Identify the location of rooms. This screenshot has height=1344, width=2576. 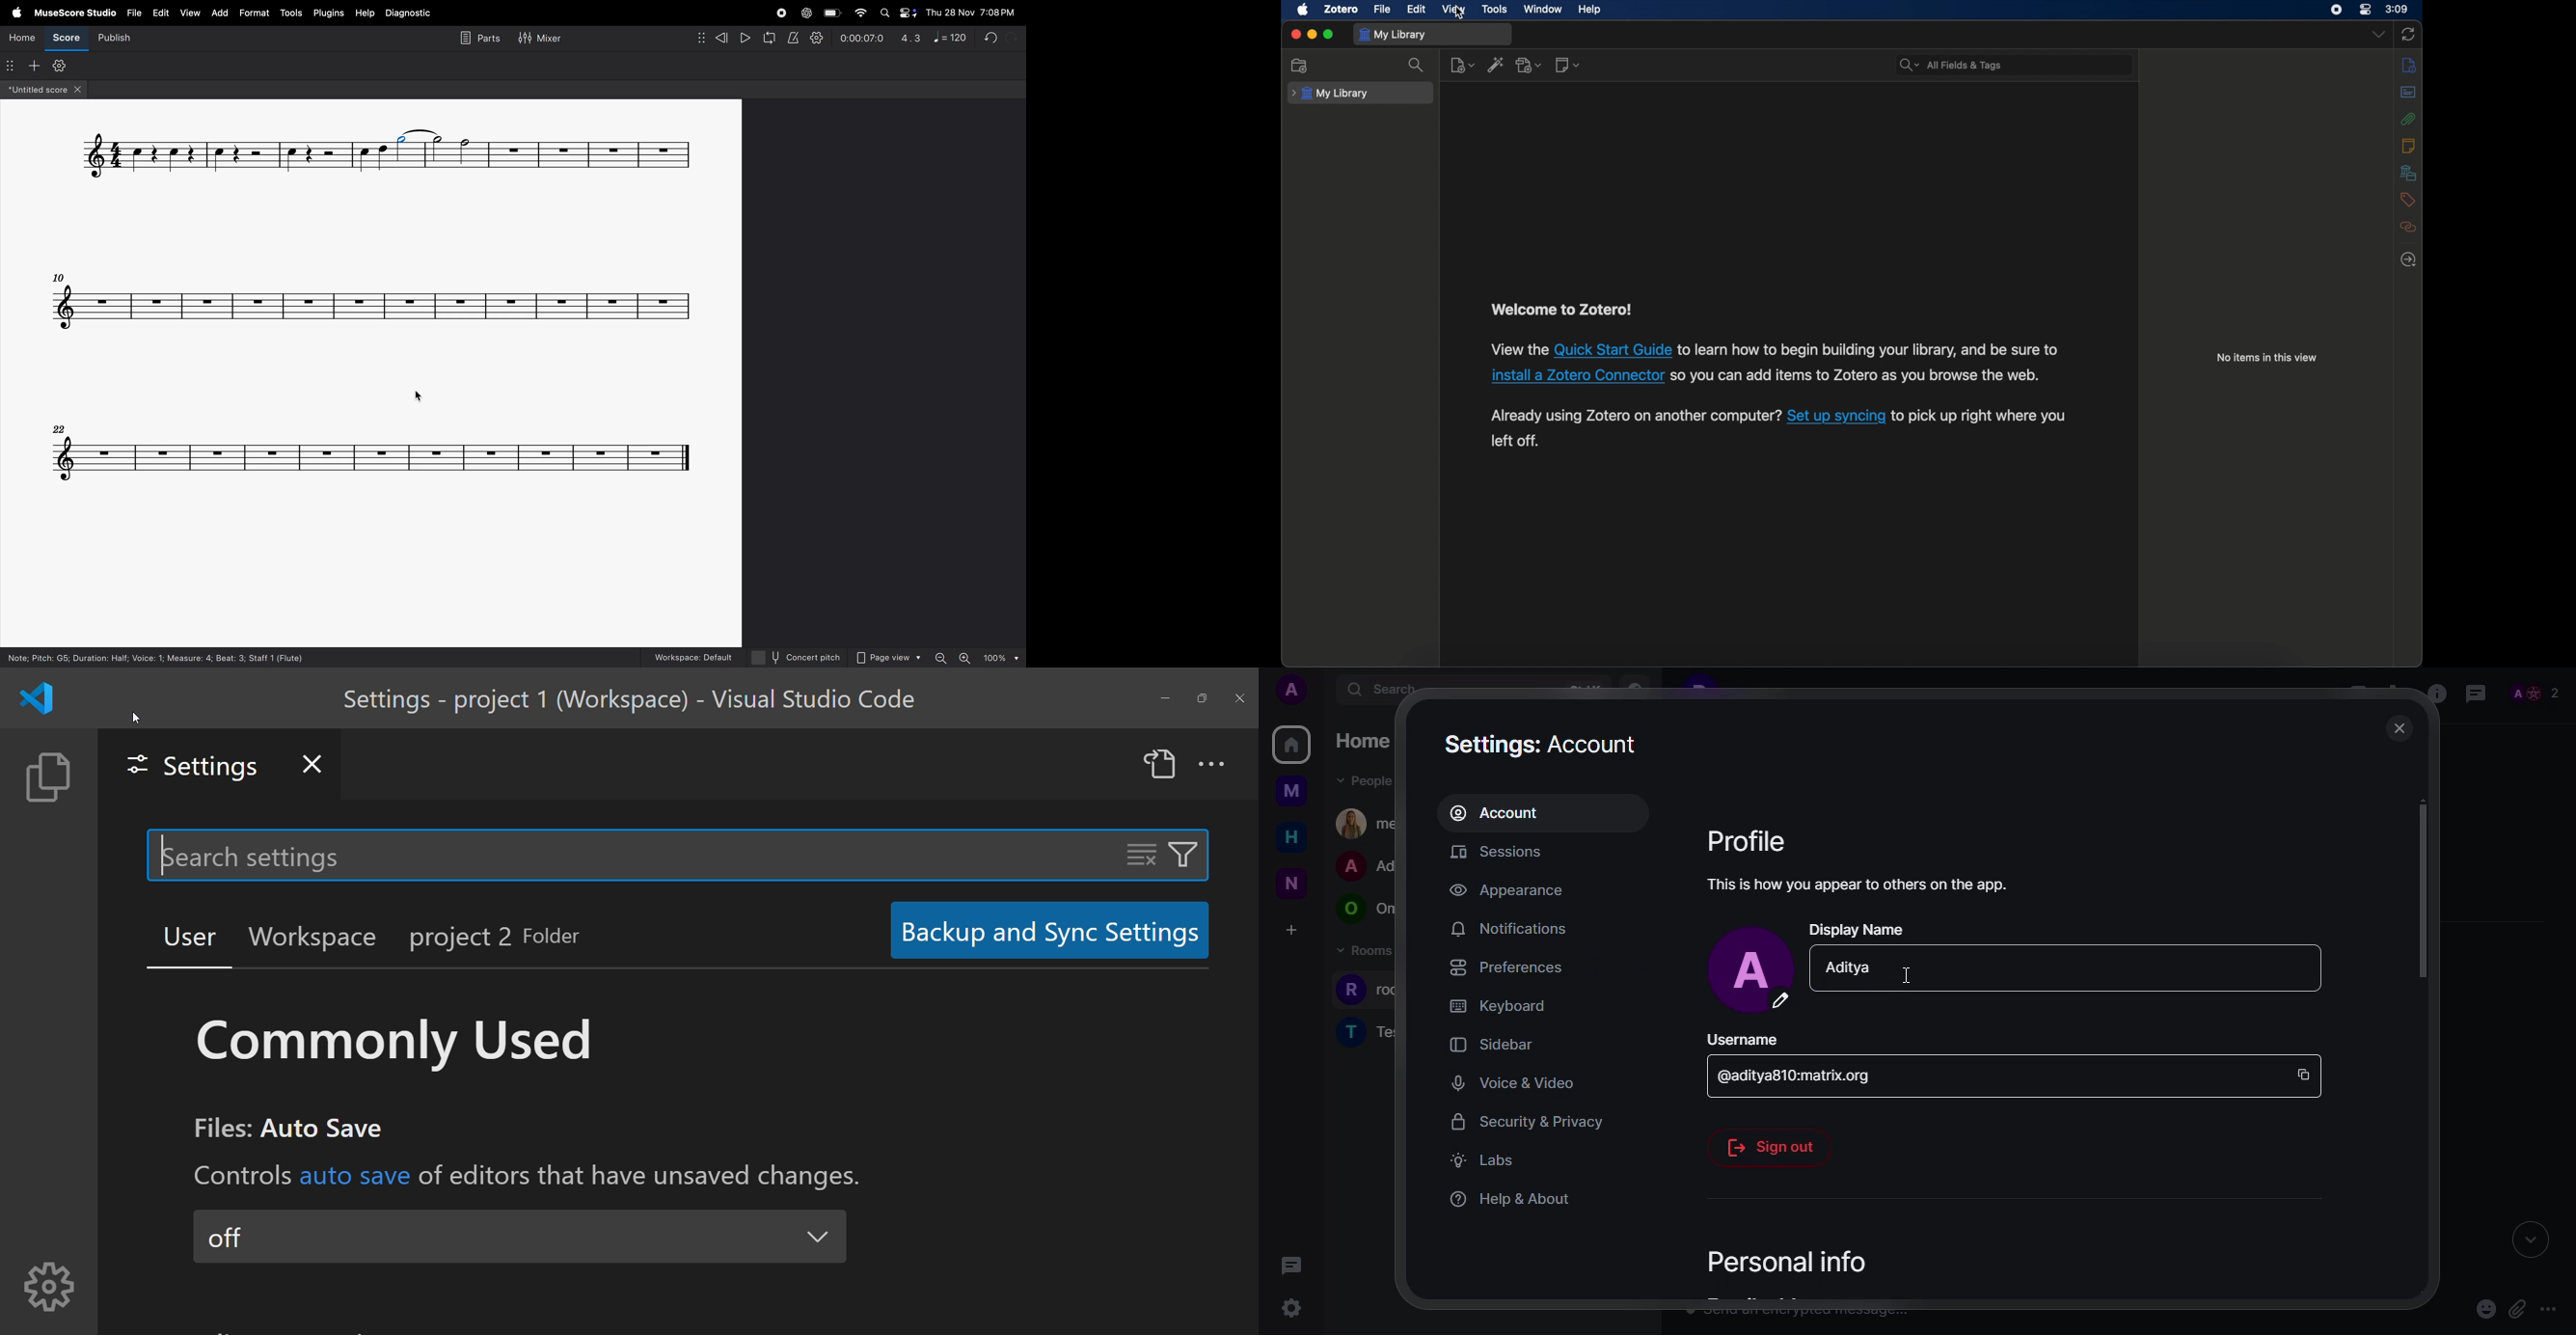
(1367, 993).